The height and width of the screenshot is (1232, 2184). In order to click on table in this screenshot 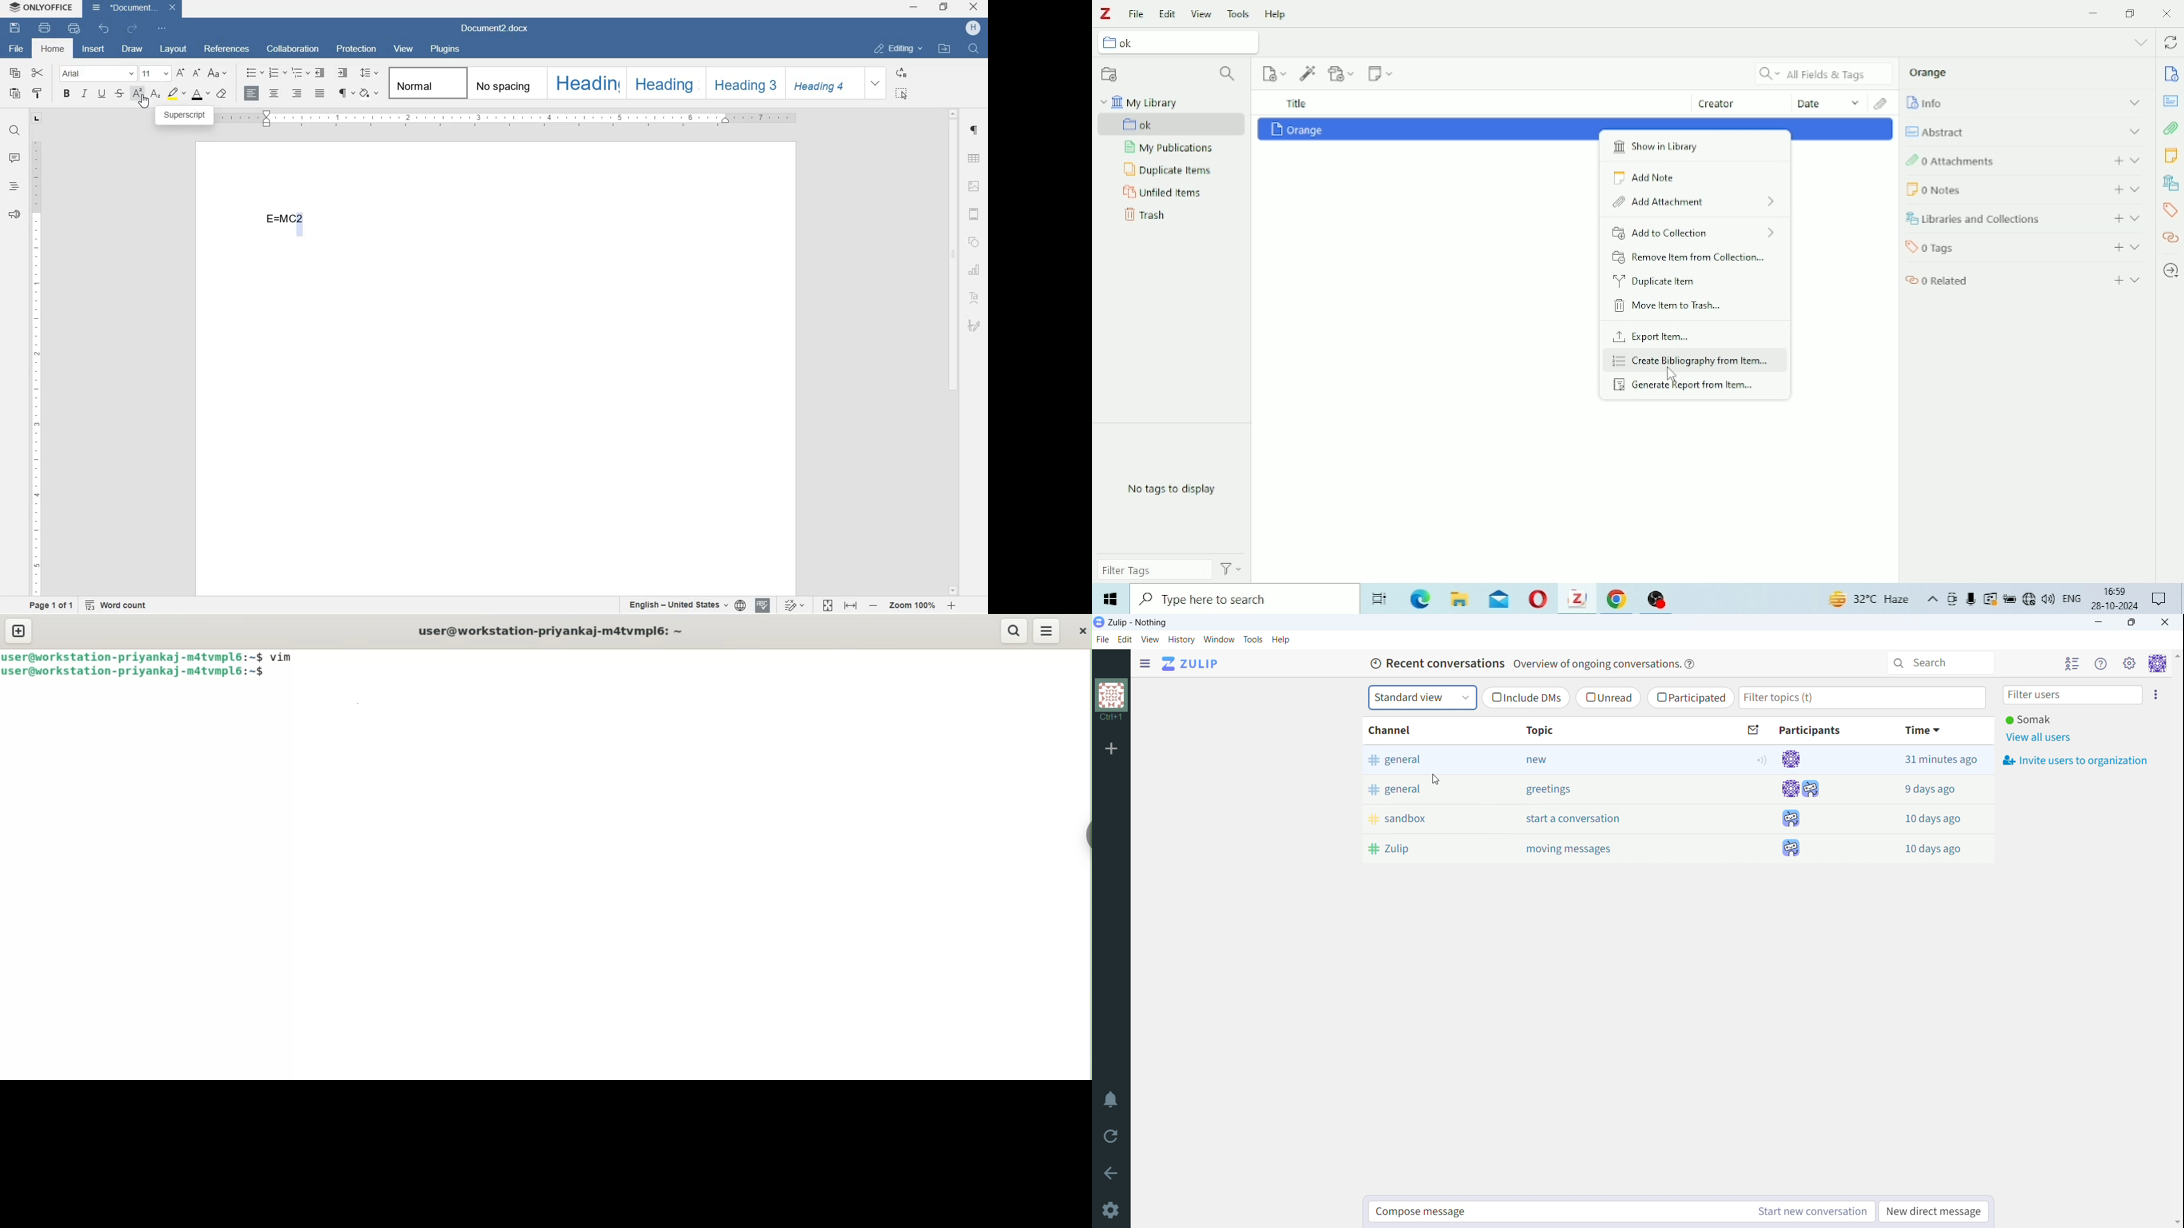, I will do `click(975, 159)`.